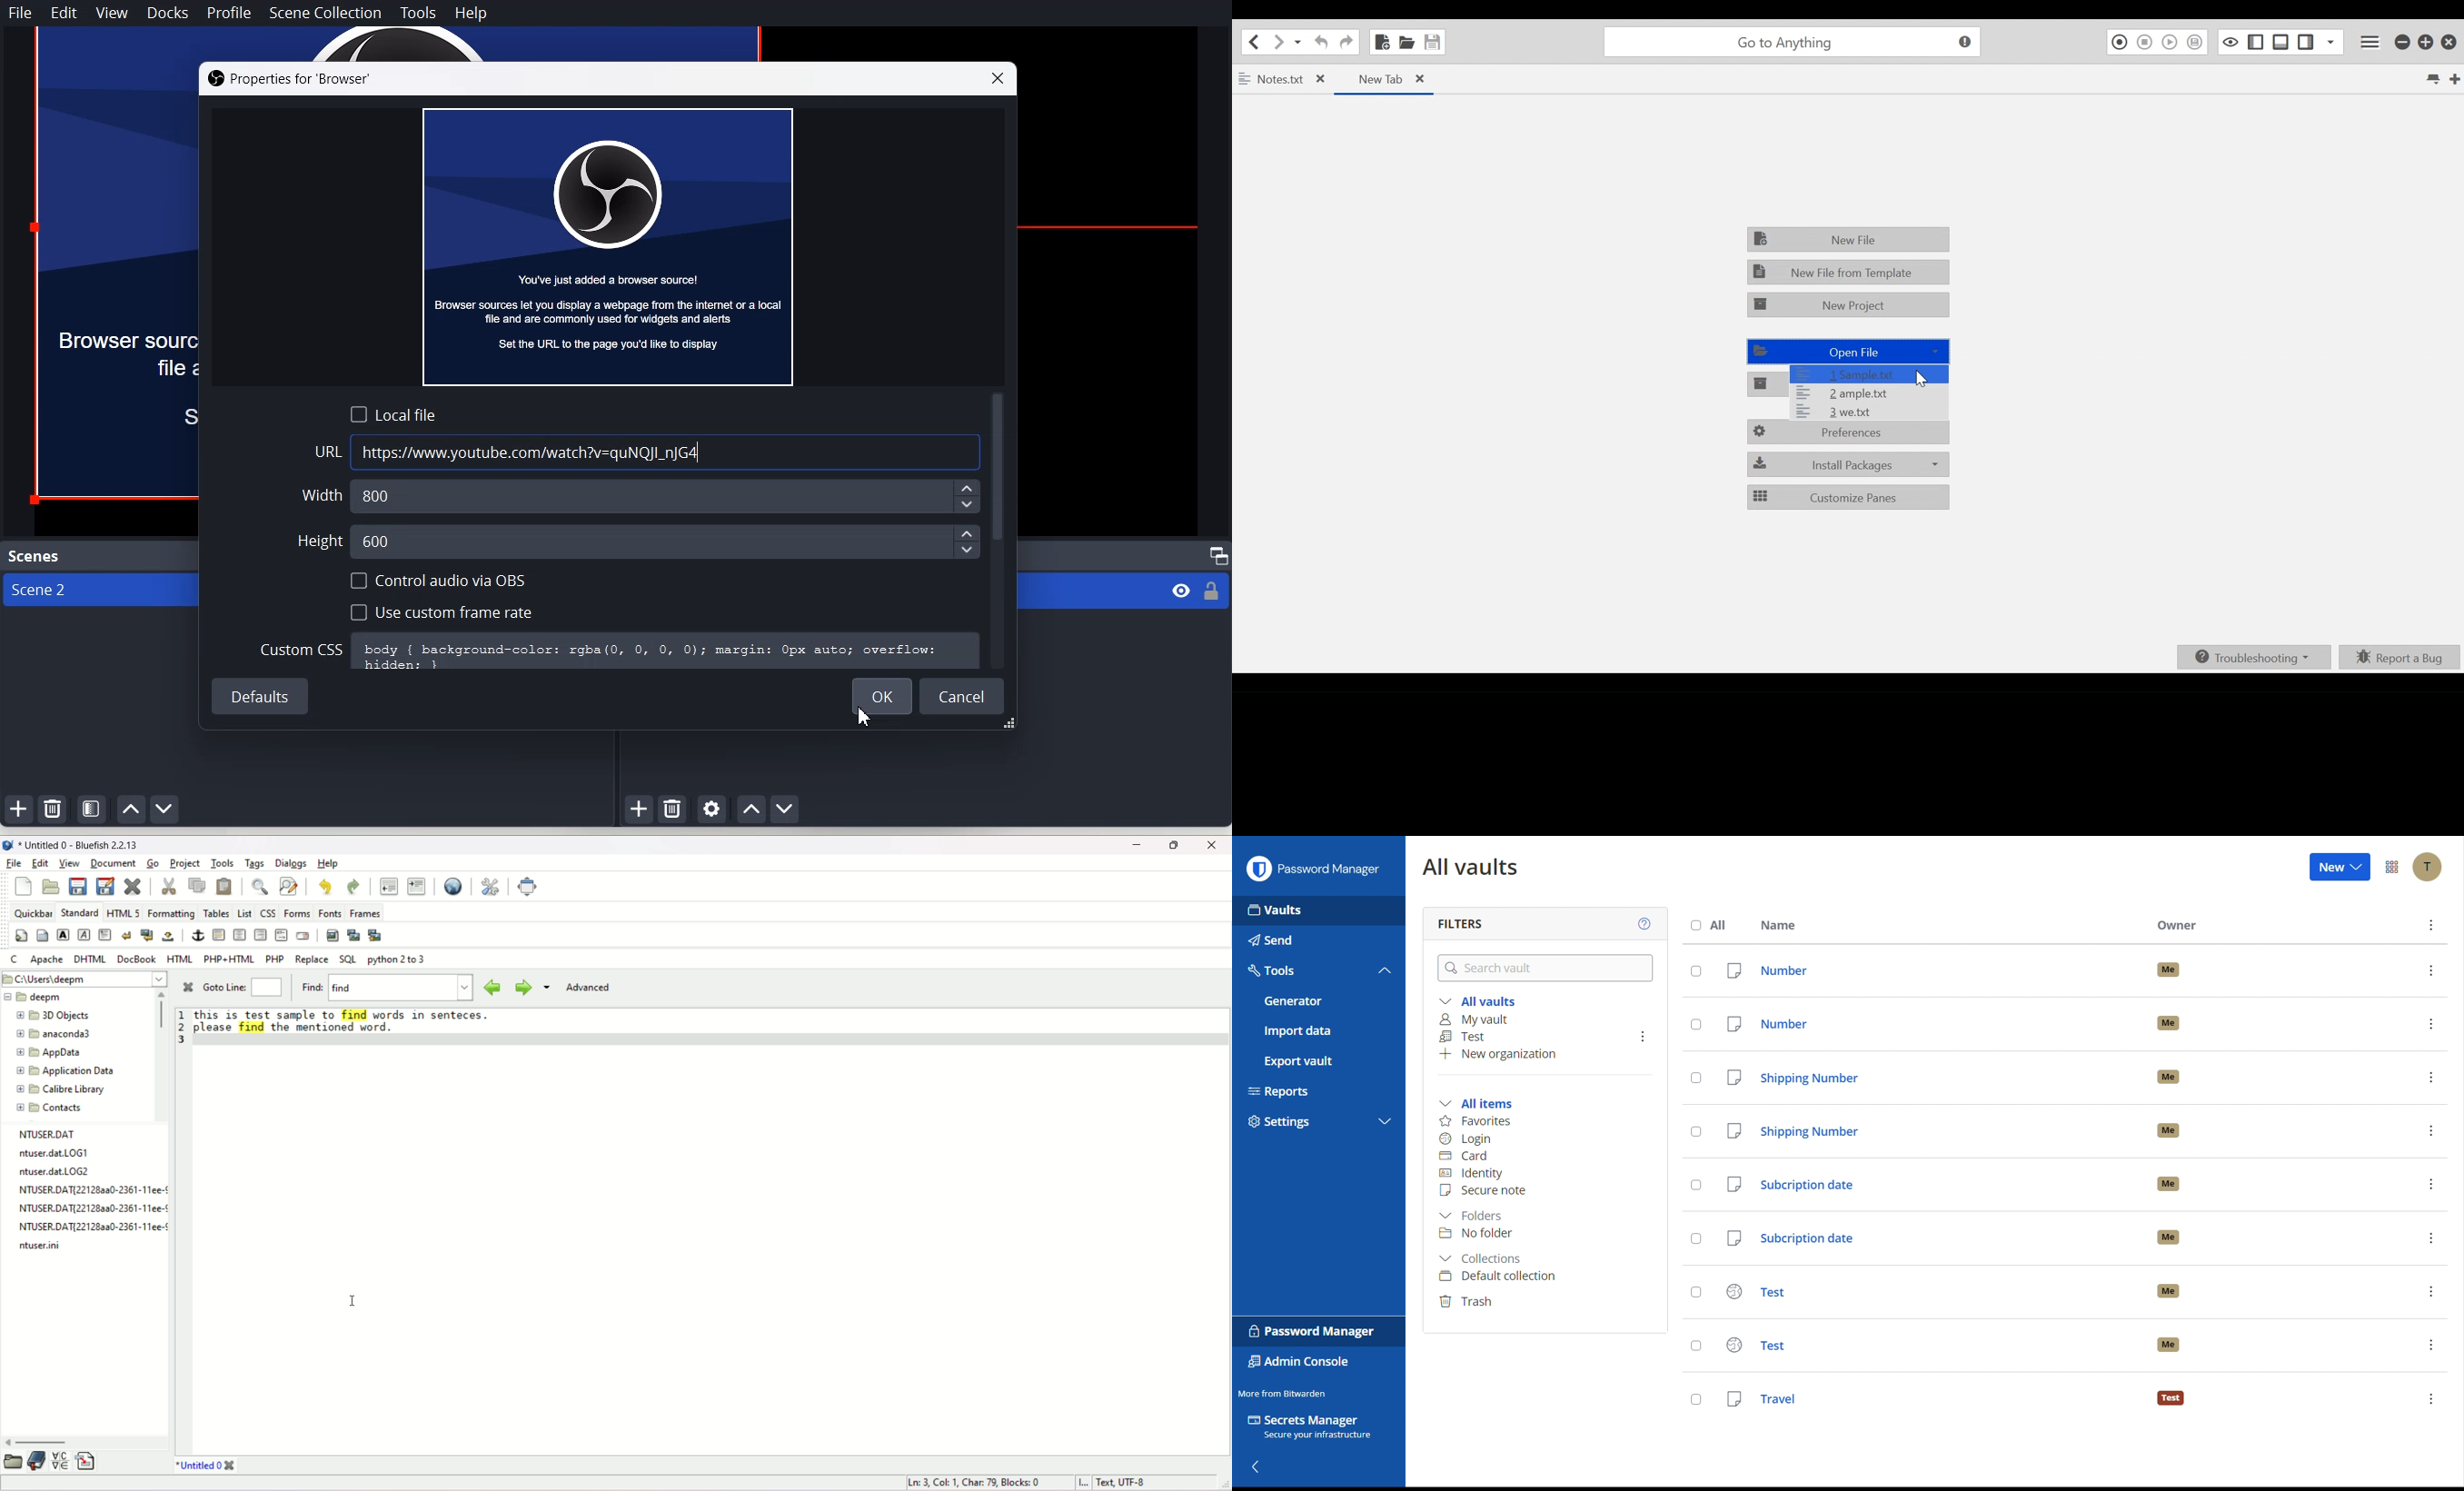 The width and height of the screenshot is (2464, 1512). I want to click on Move Source up, so click(750, 809).